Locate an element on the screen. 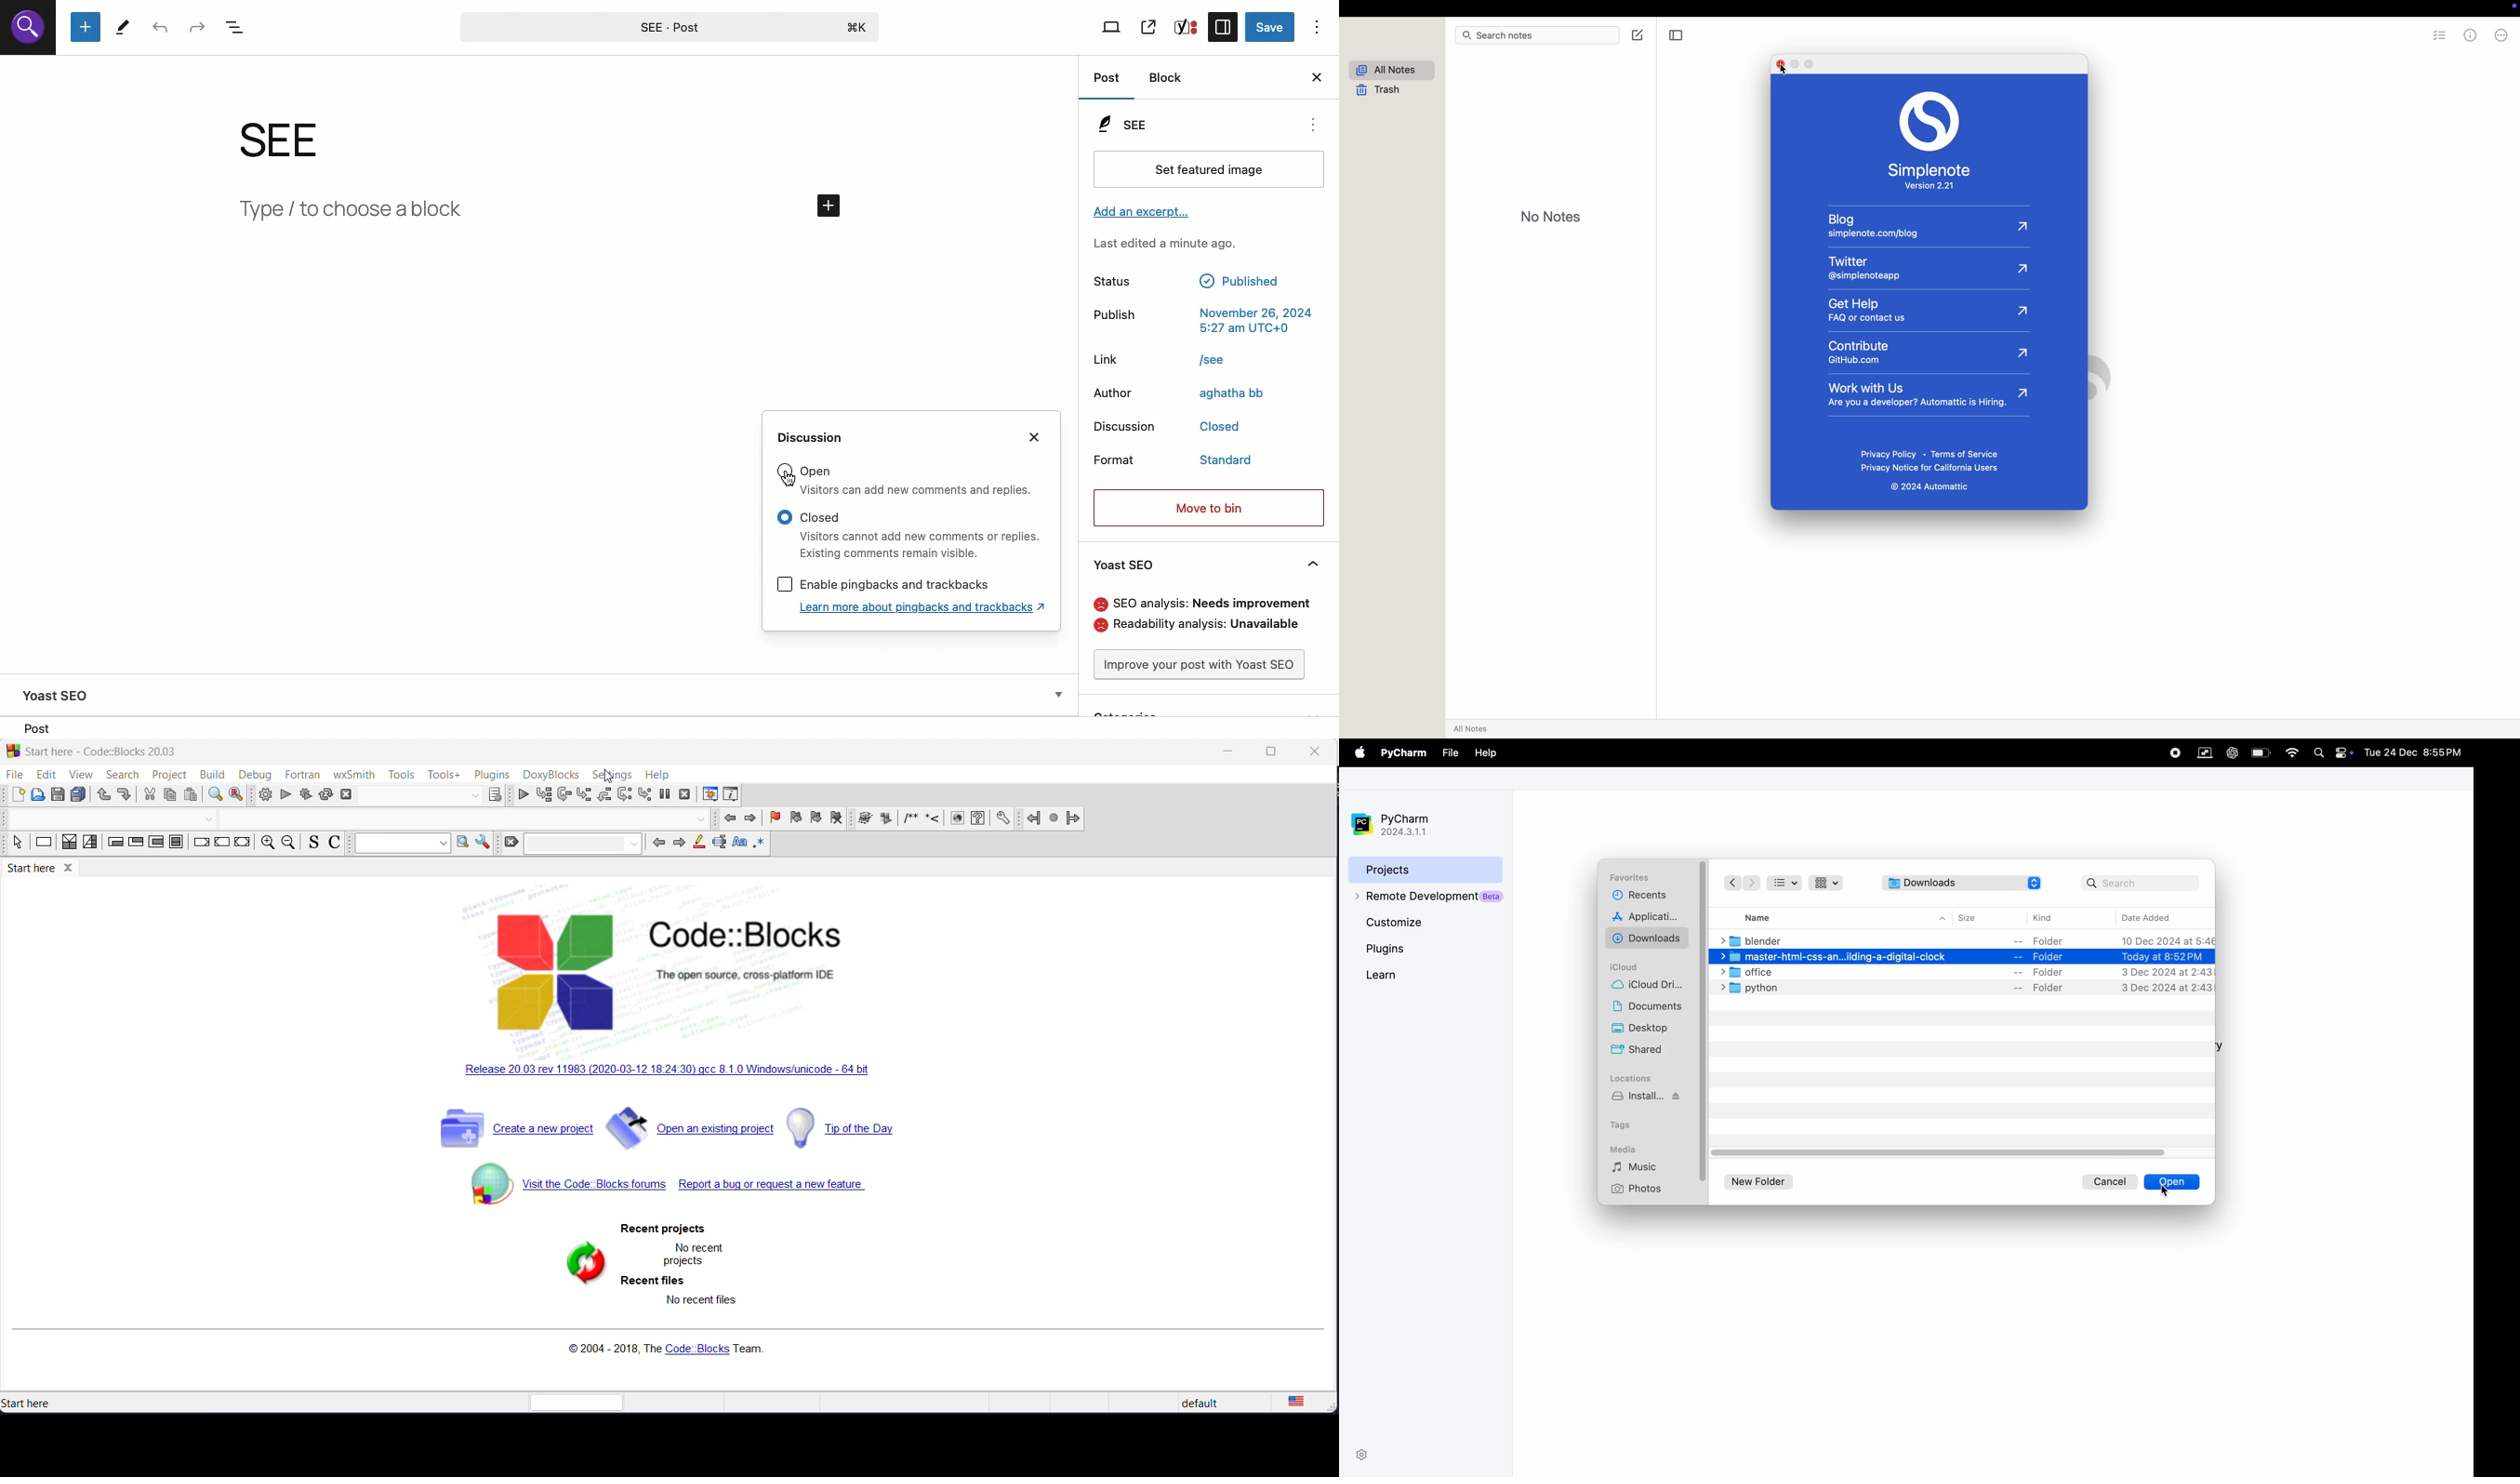 The width and height of the screenshot is (2520, 1484). tools+ is located at coordinates (442, 776).